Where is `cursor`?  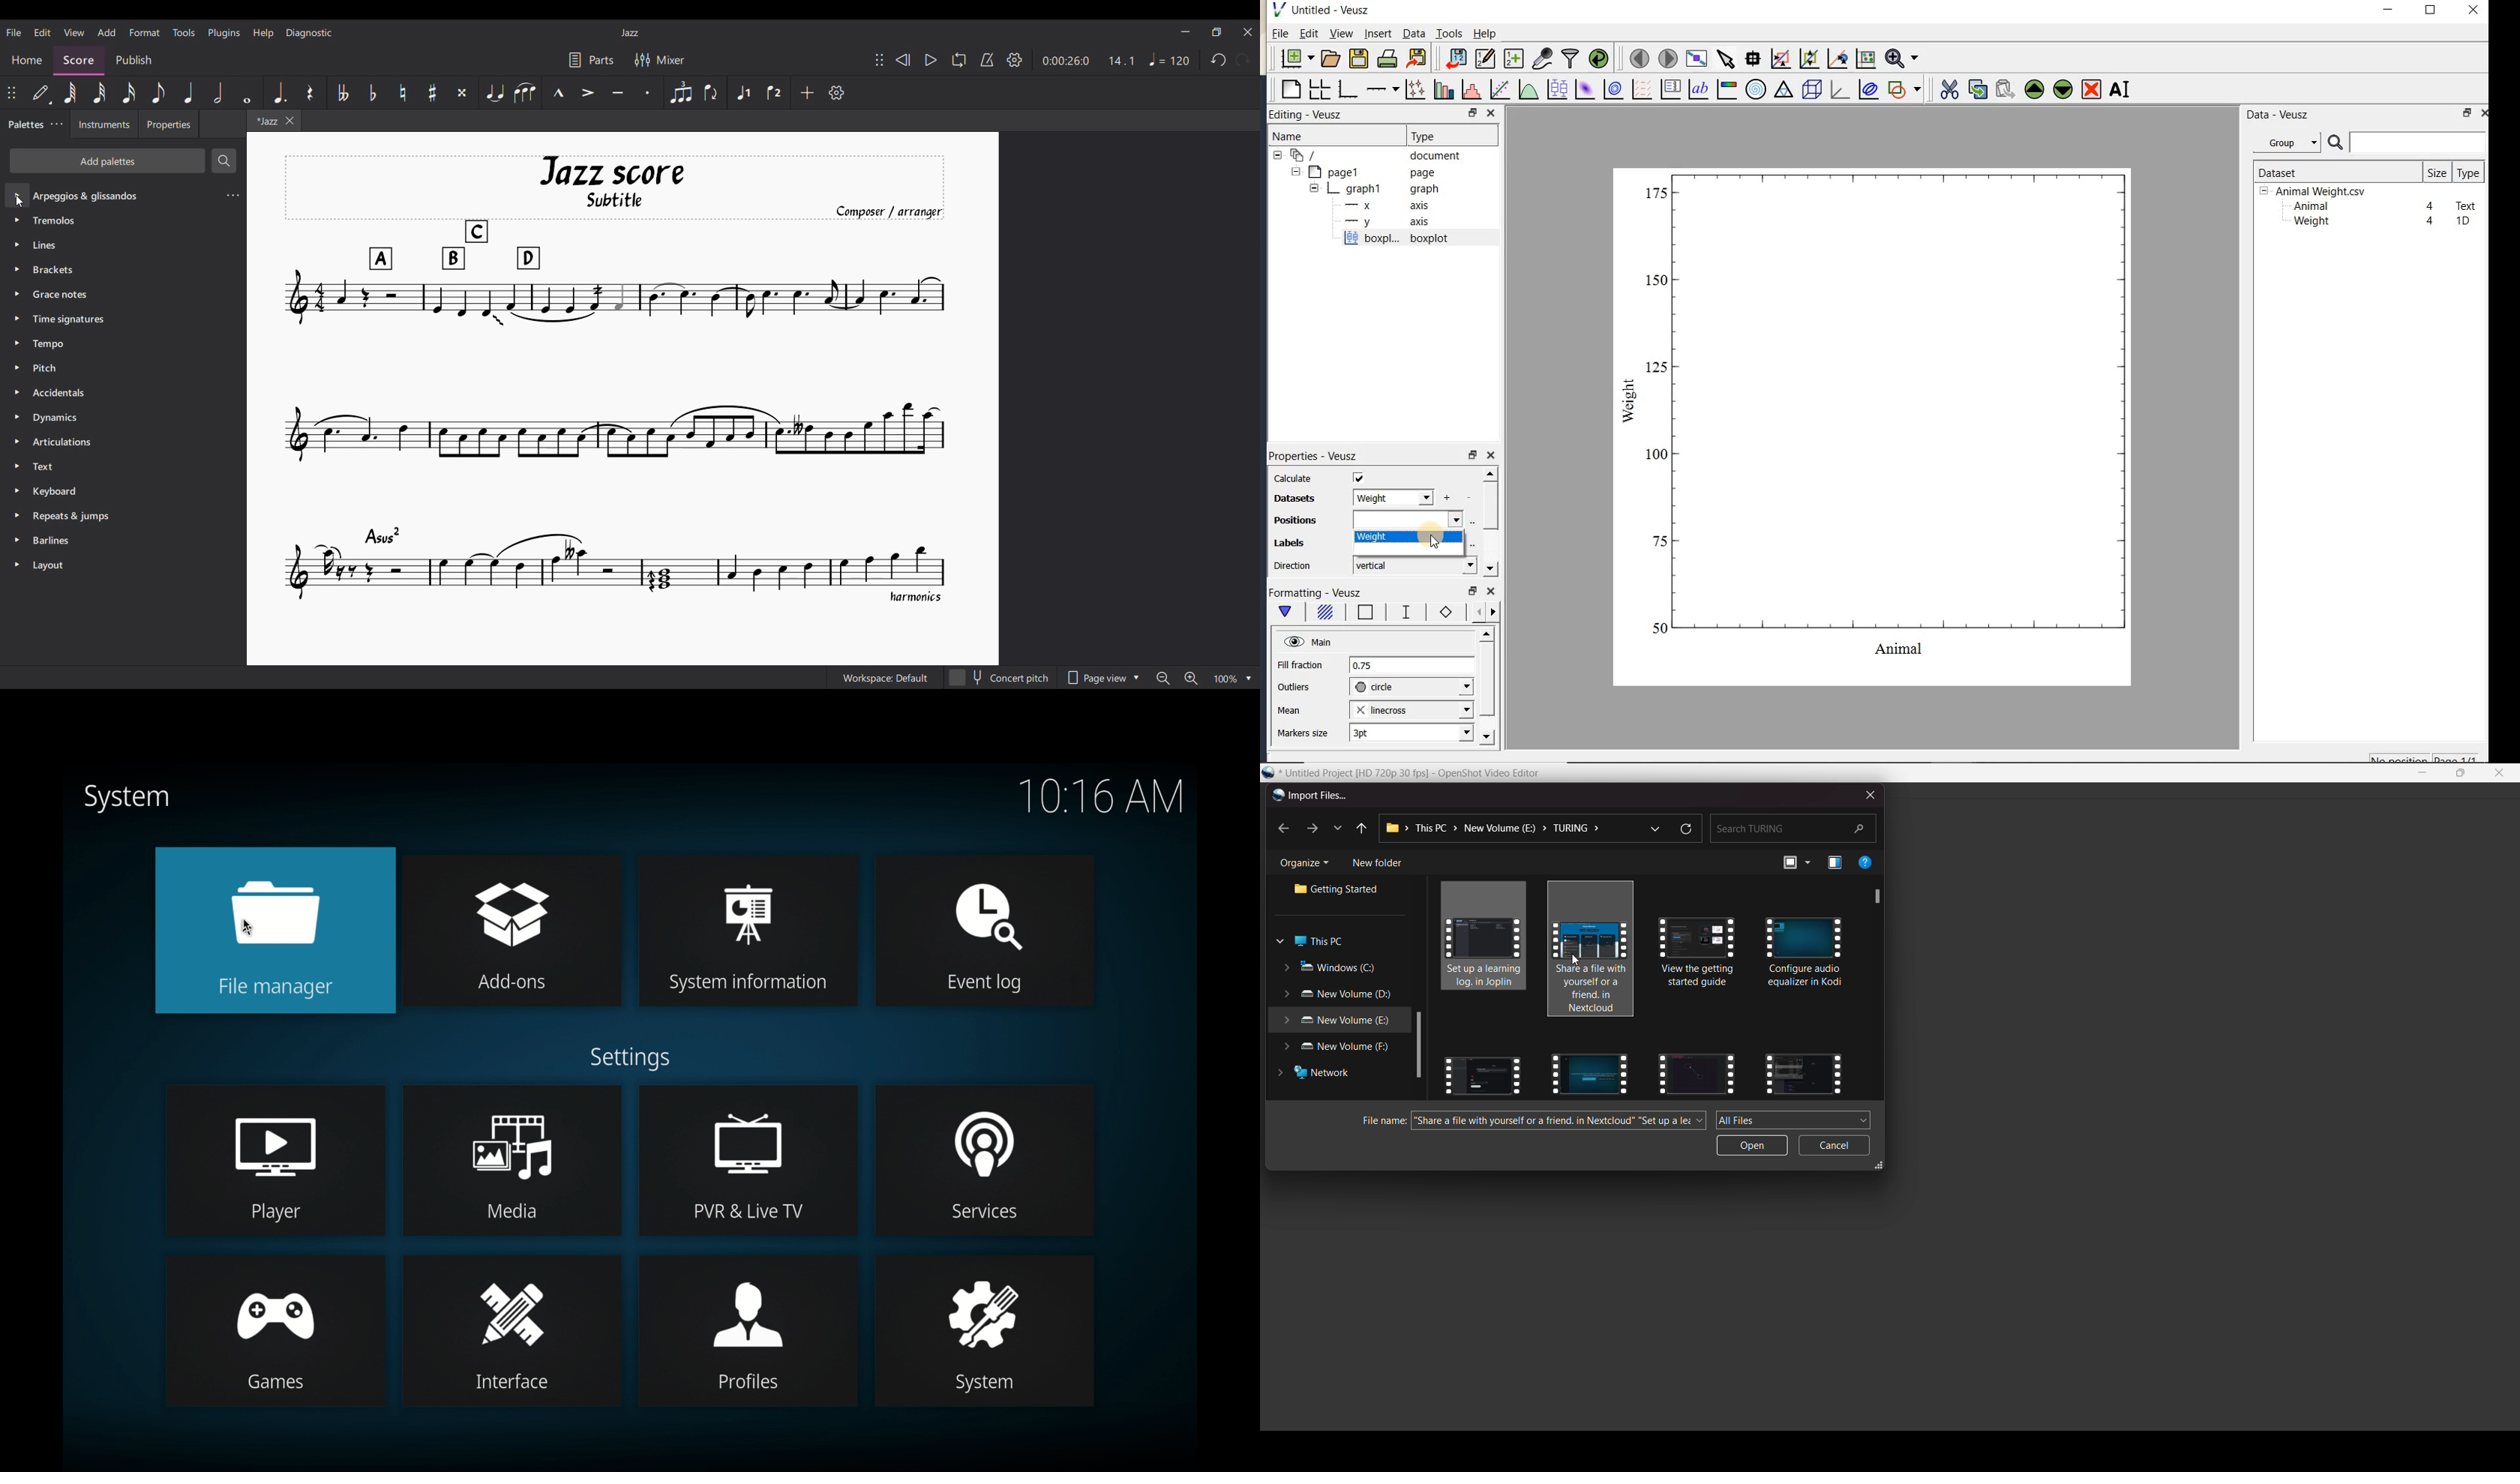
cursor is located at coordinates (249, 927).